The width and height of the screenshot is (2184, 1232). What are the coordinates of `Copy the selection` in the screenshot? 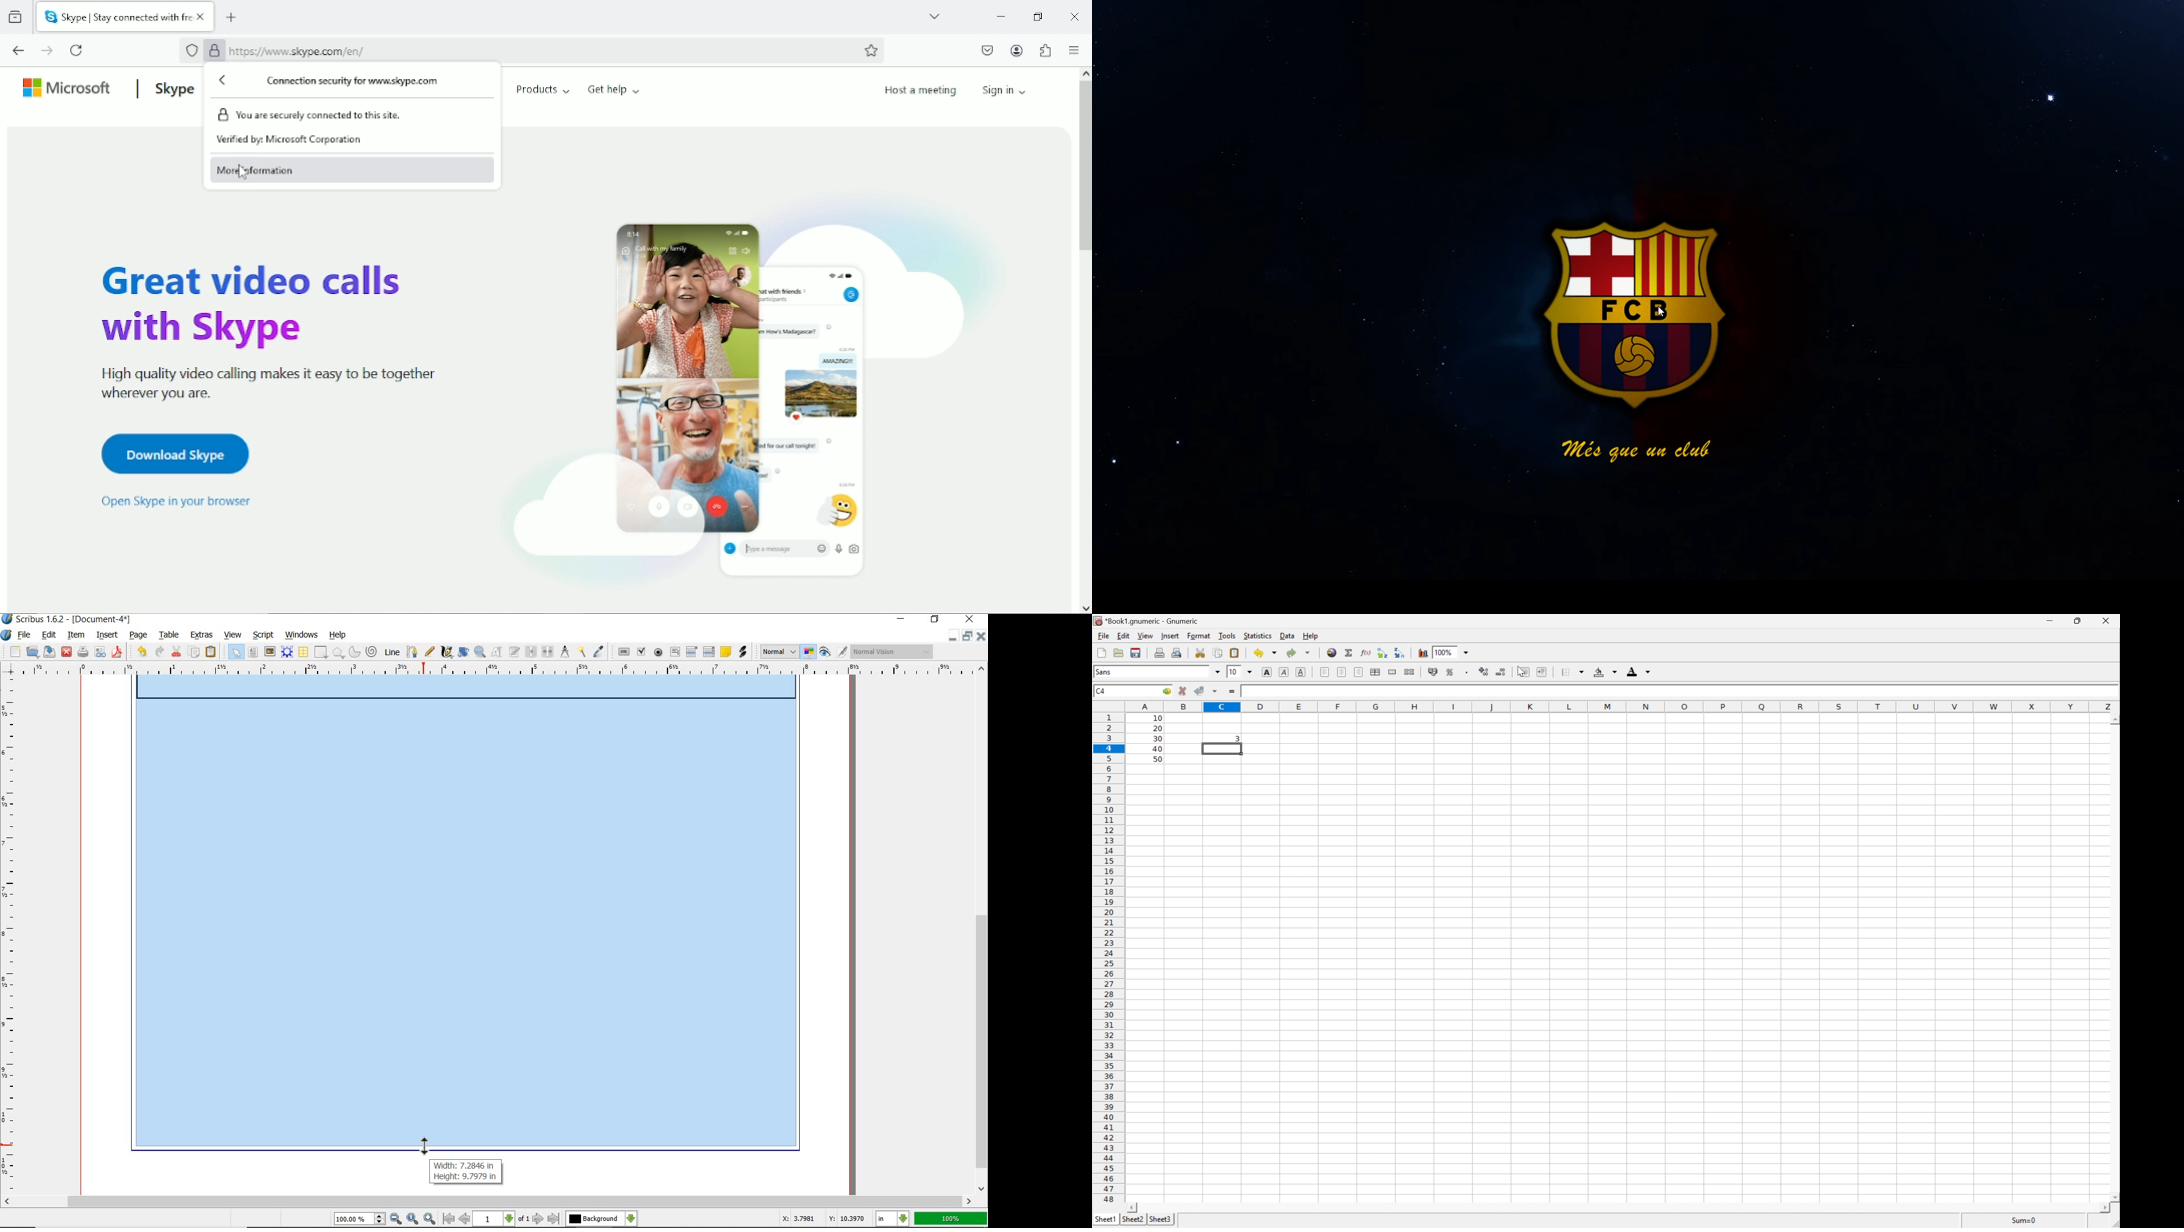 It's located at (1217, 654).